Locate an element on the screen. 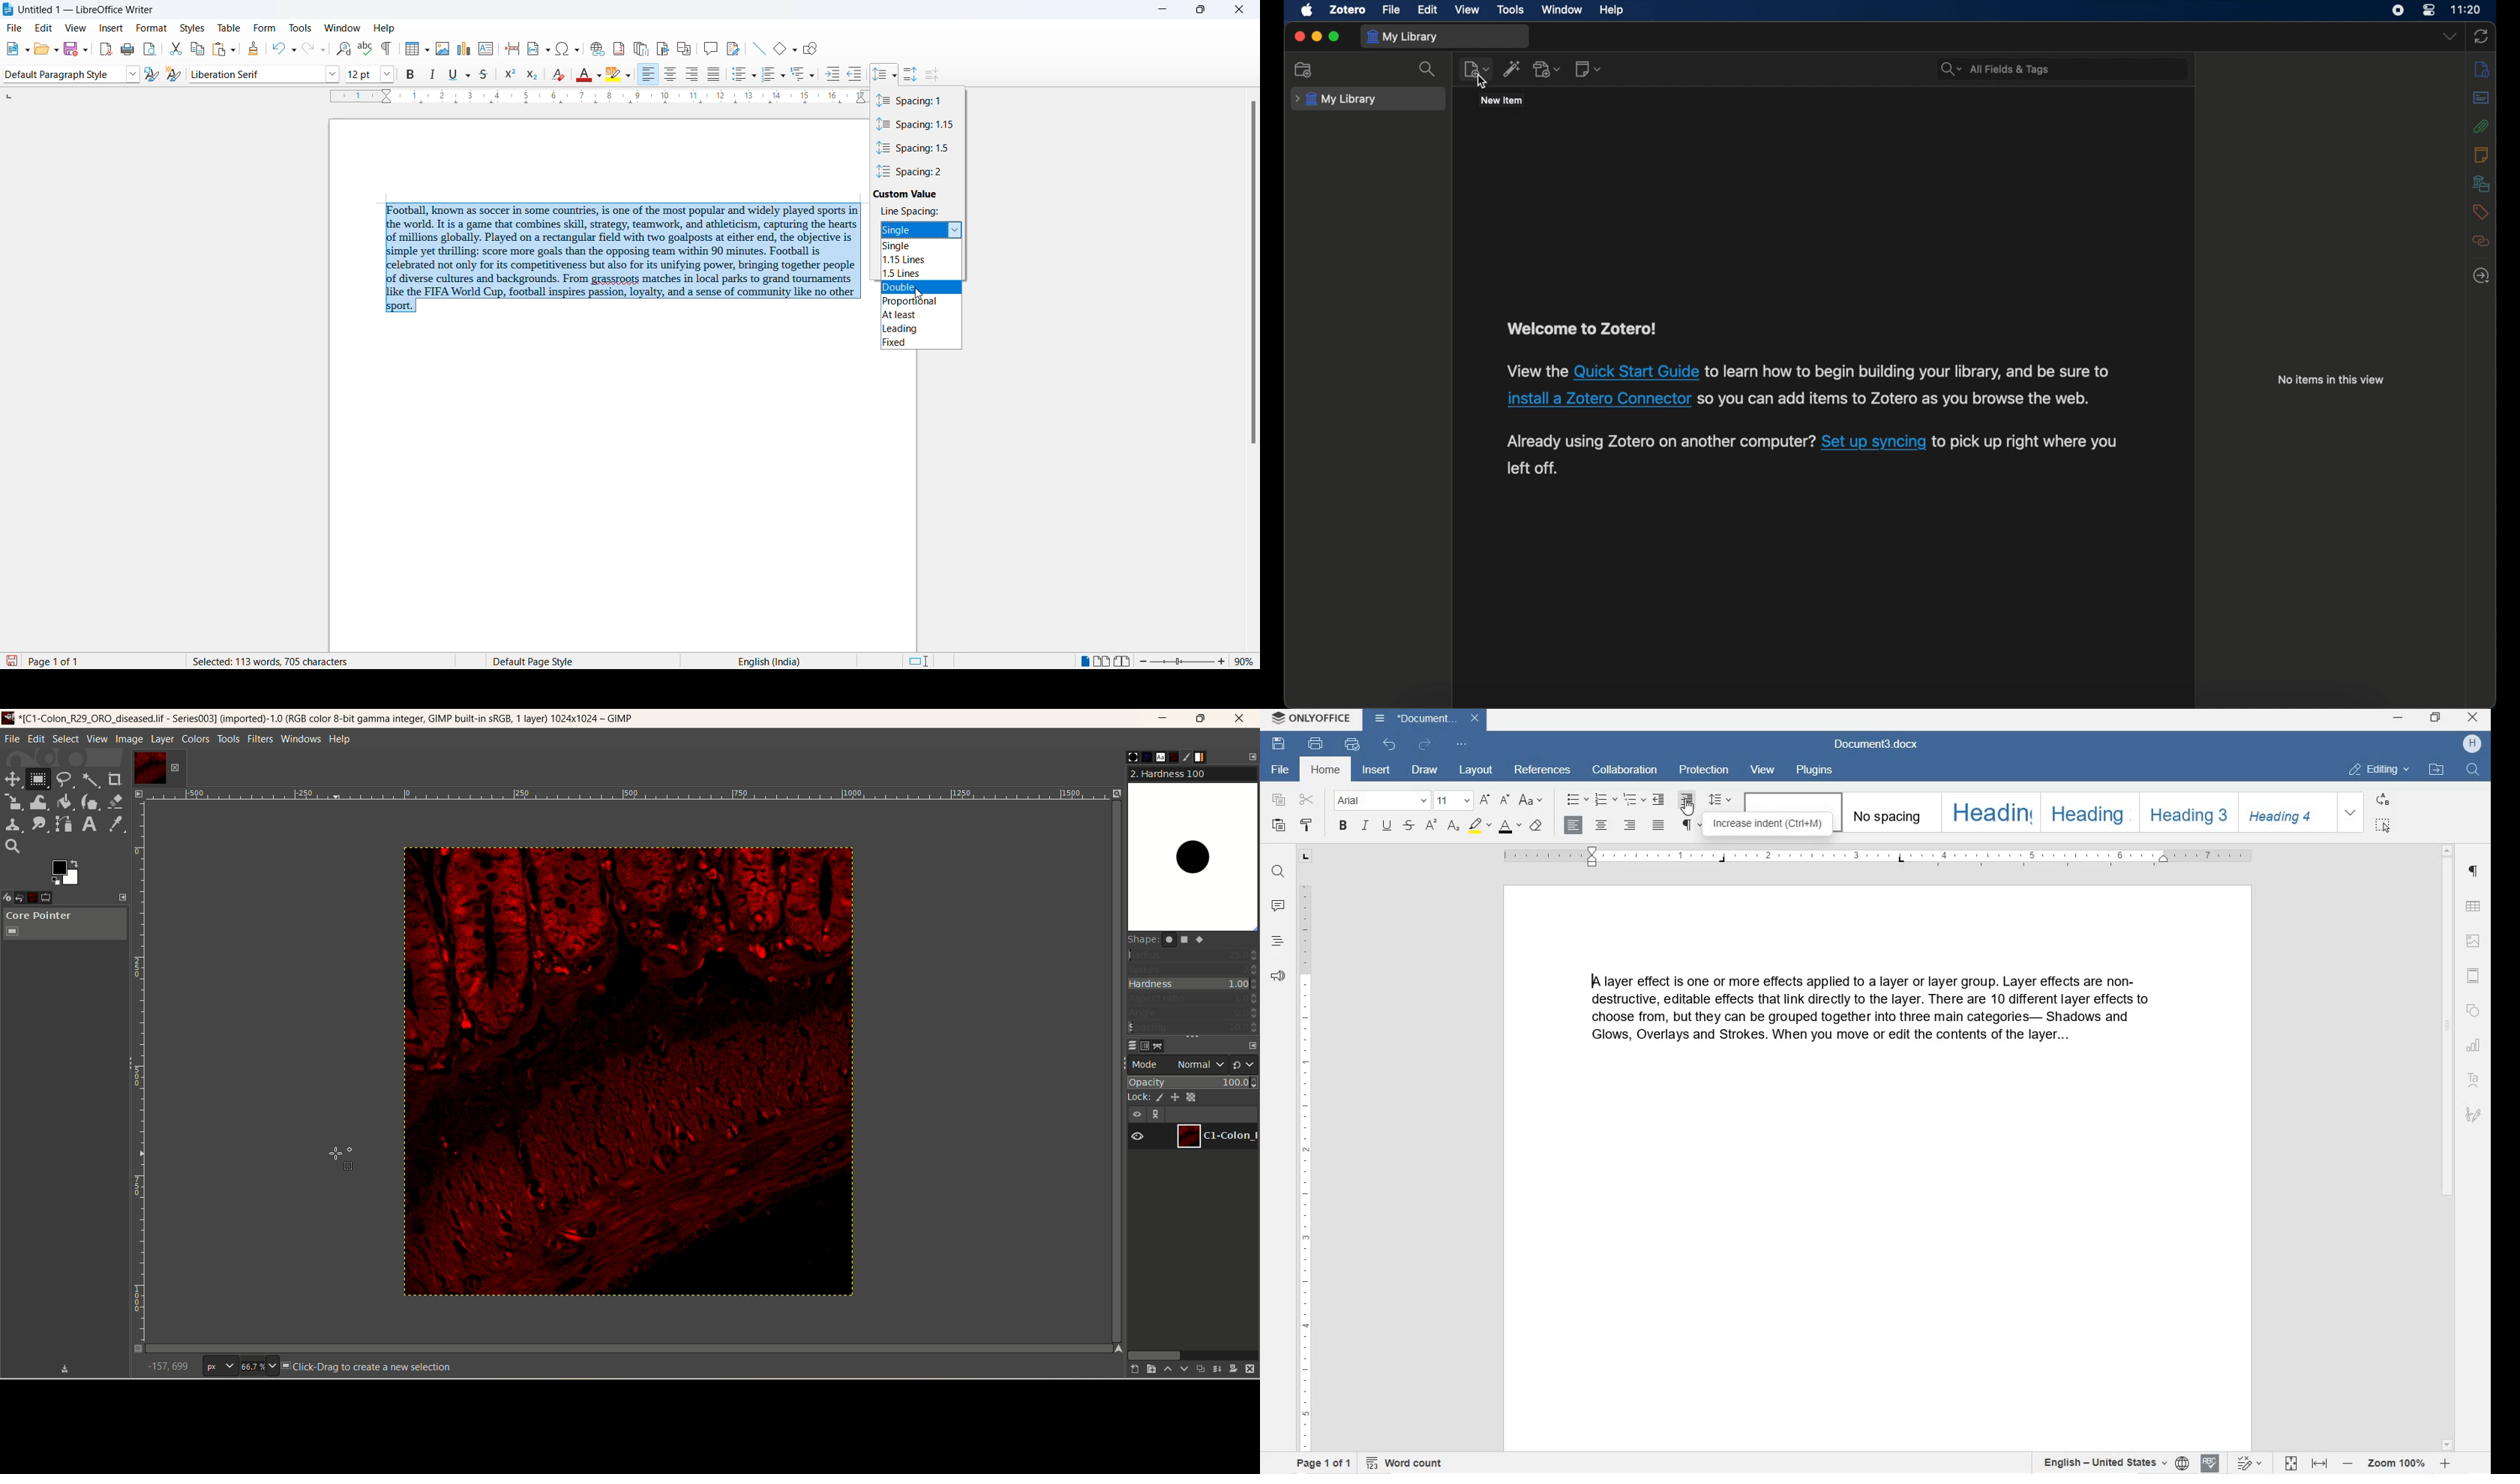 The width and height of the screenshot is (2520, 1484). UNDERLINE is located at coordinates (1387, 826).